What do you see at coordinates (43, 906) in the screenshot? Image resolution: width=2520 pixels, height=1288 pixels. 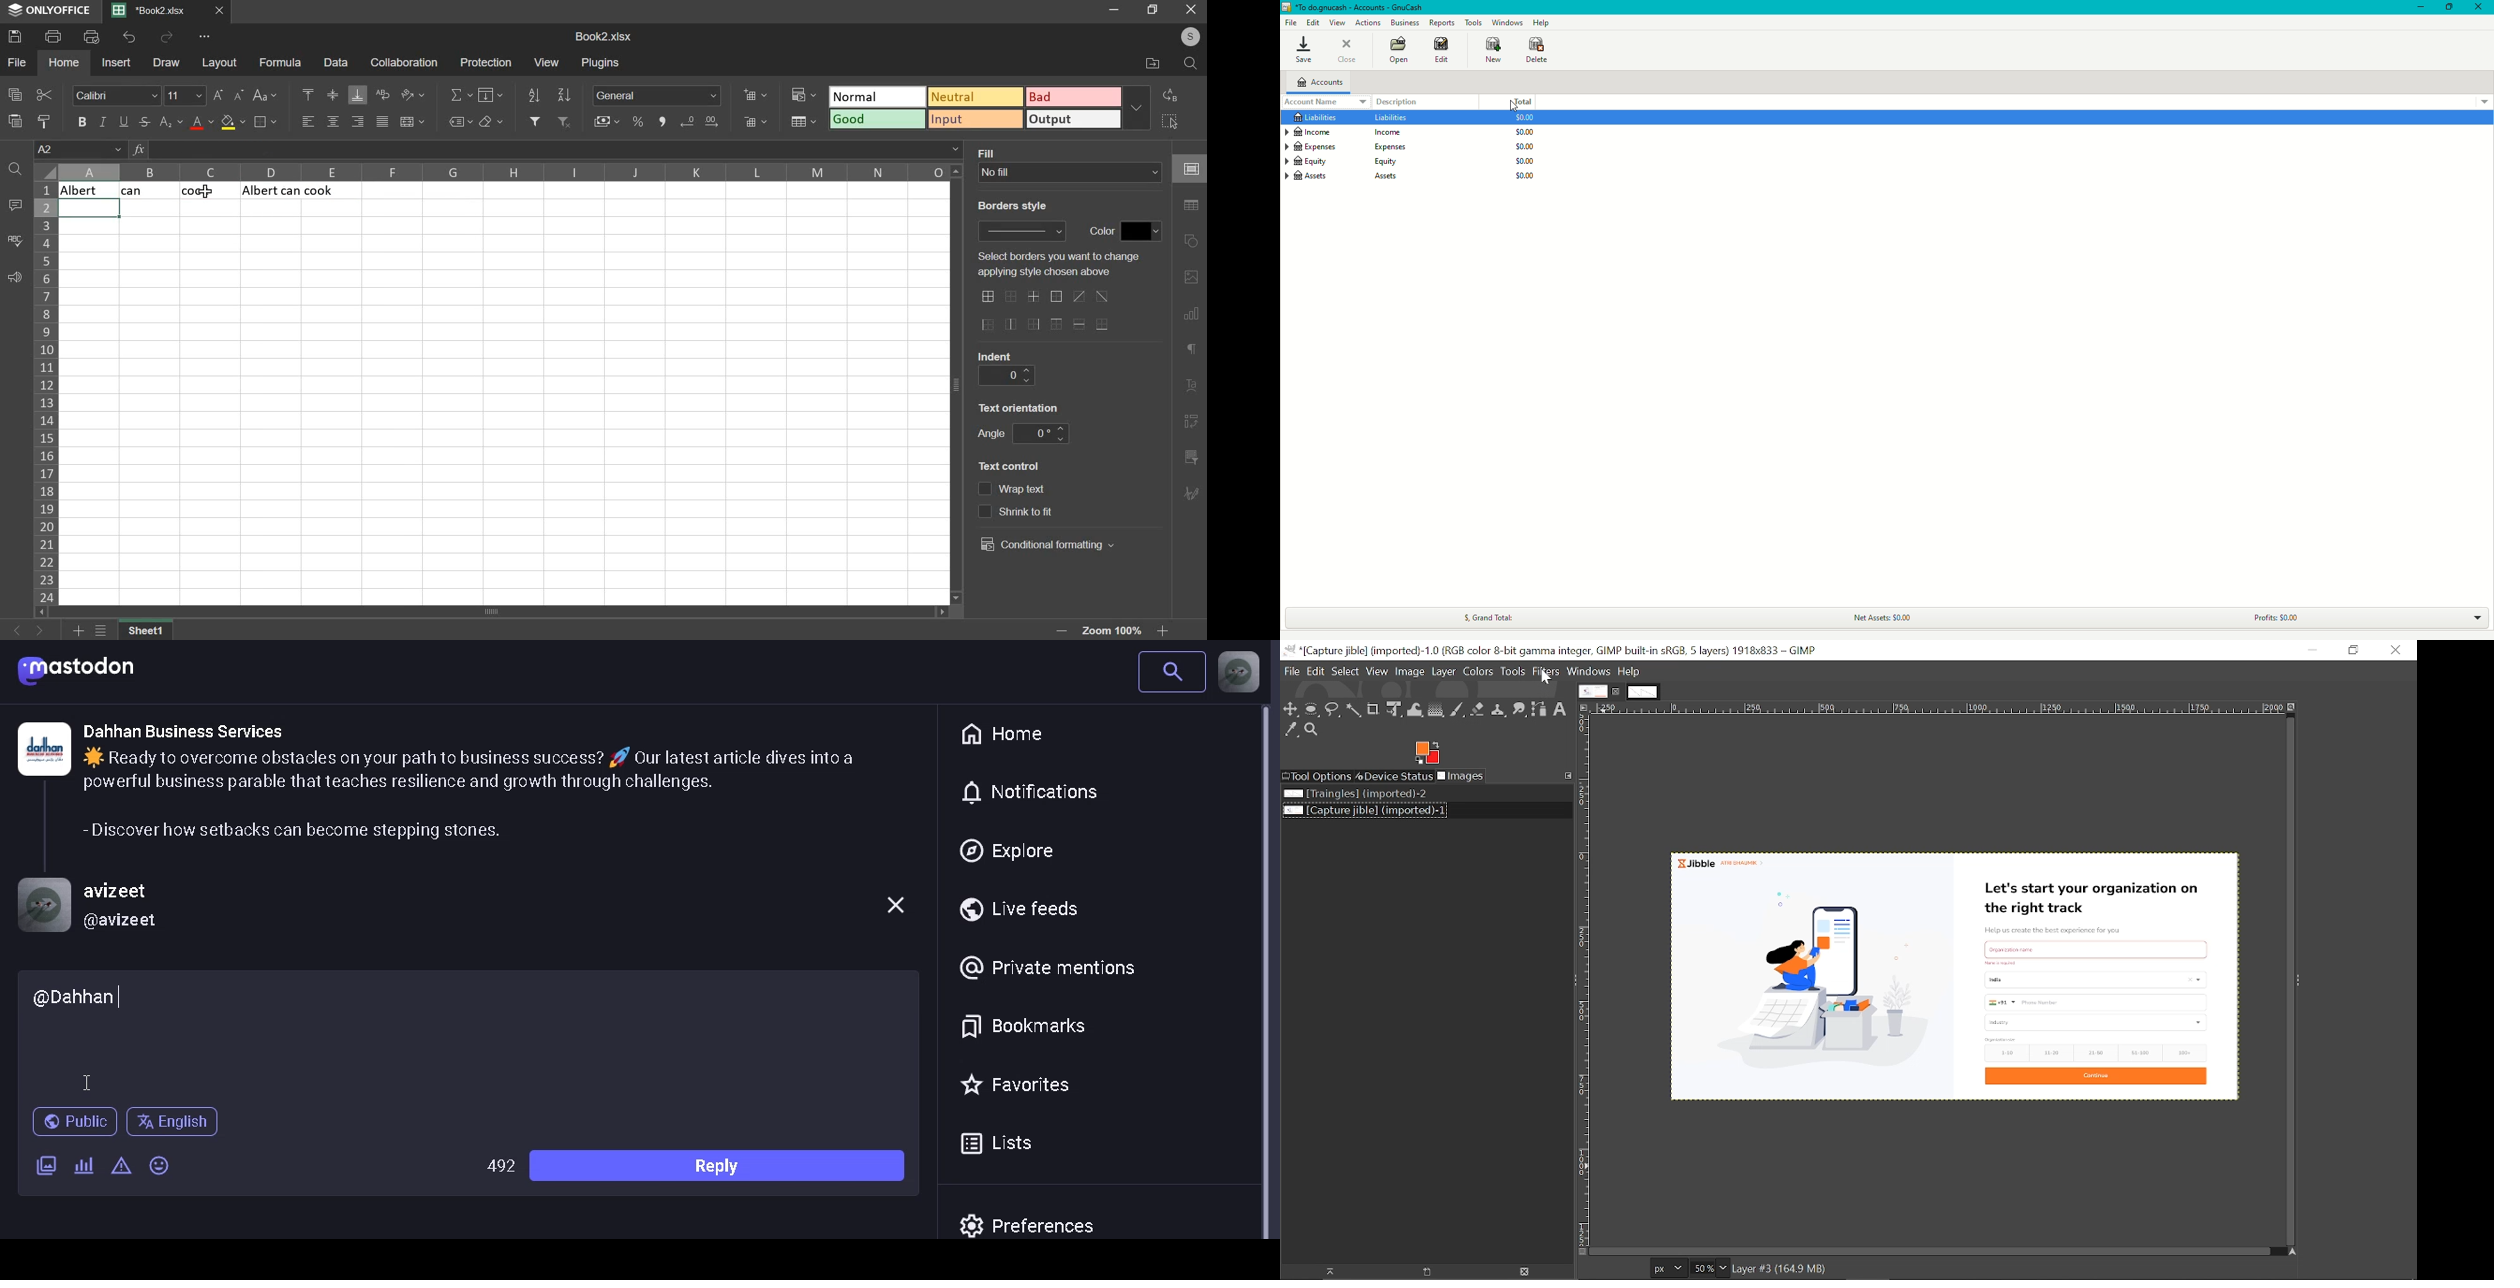 I see `profile picture` at bounding box center [43, 906].